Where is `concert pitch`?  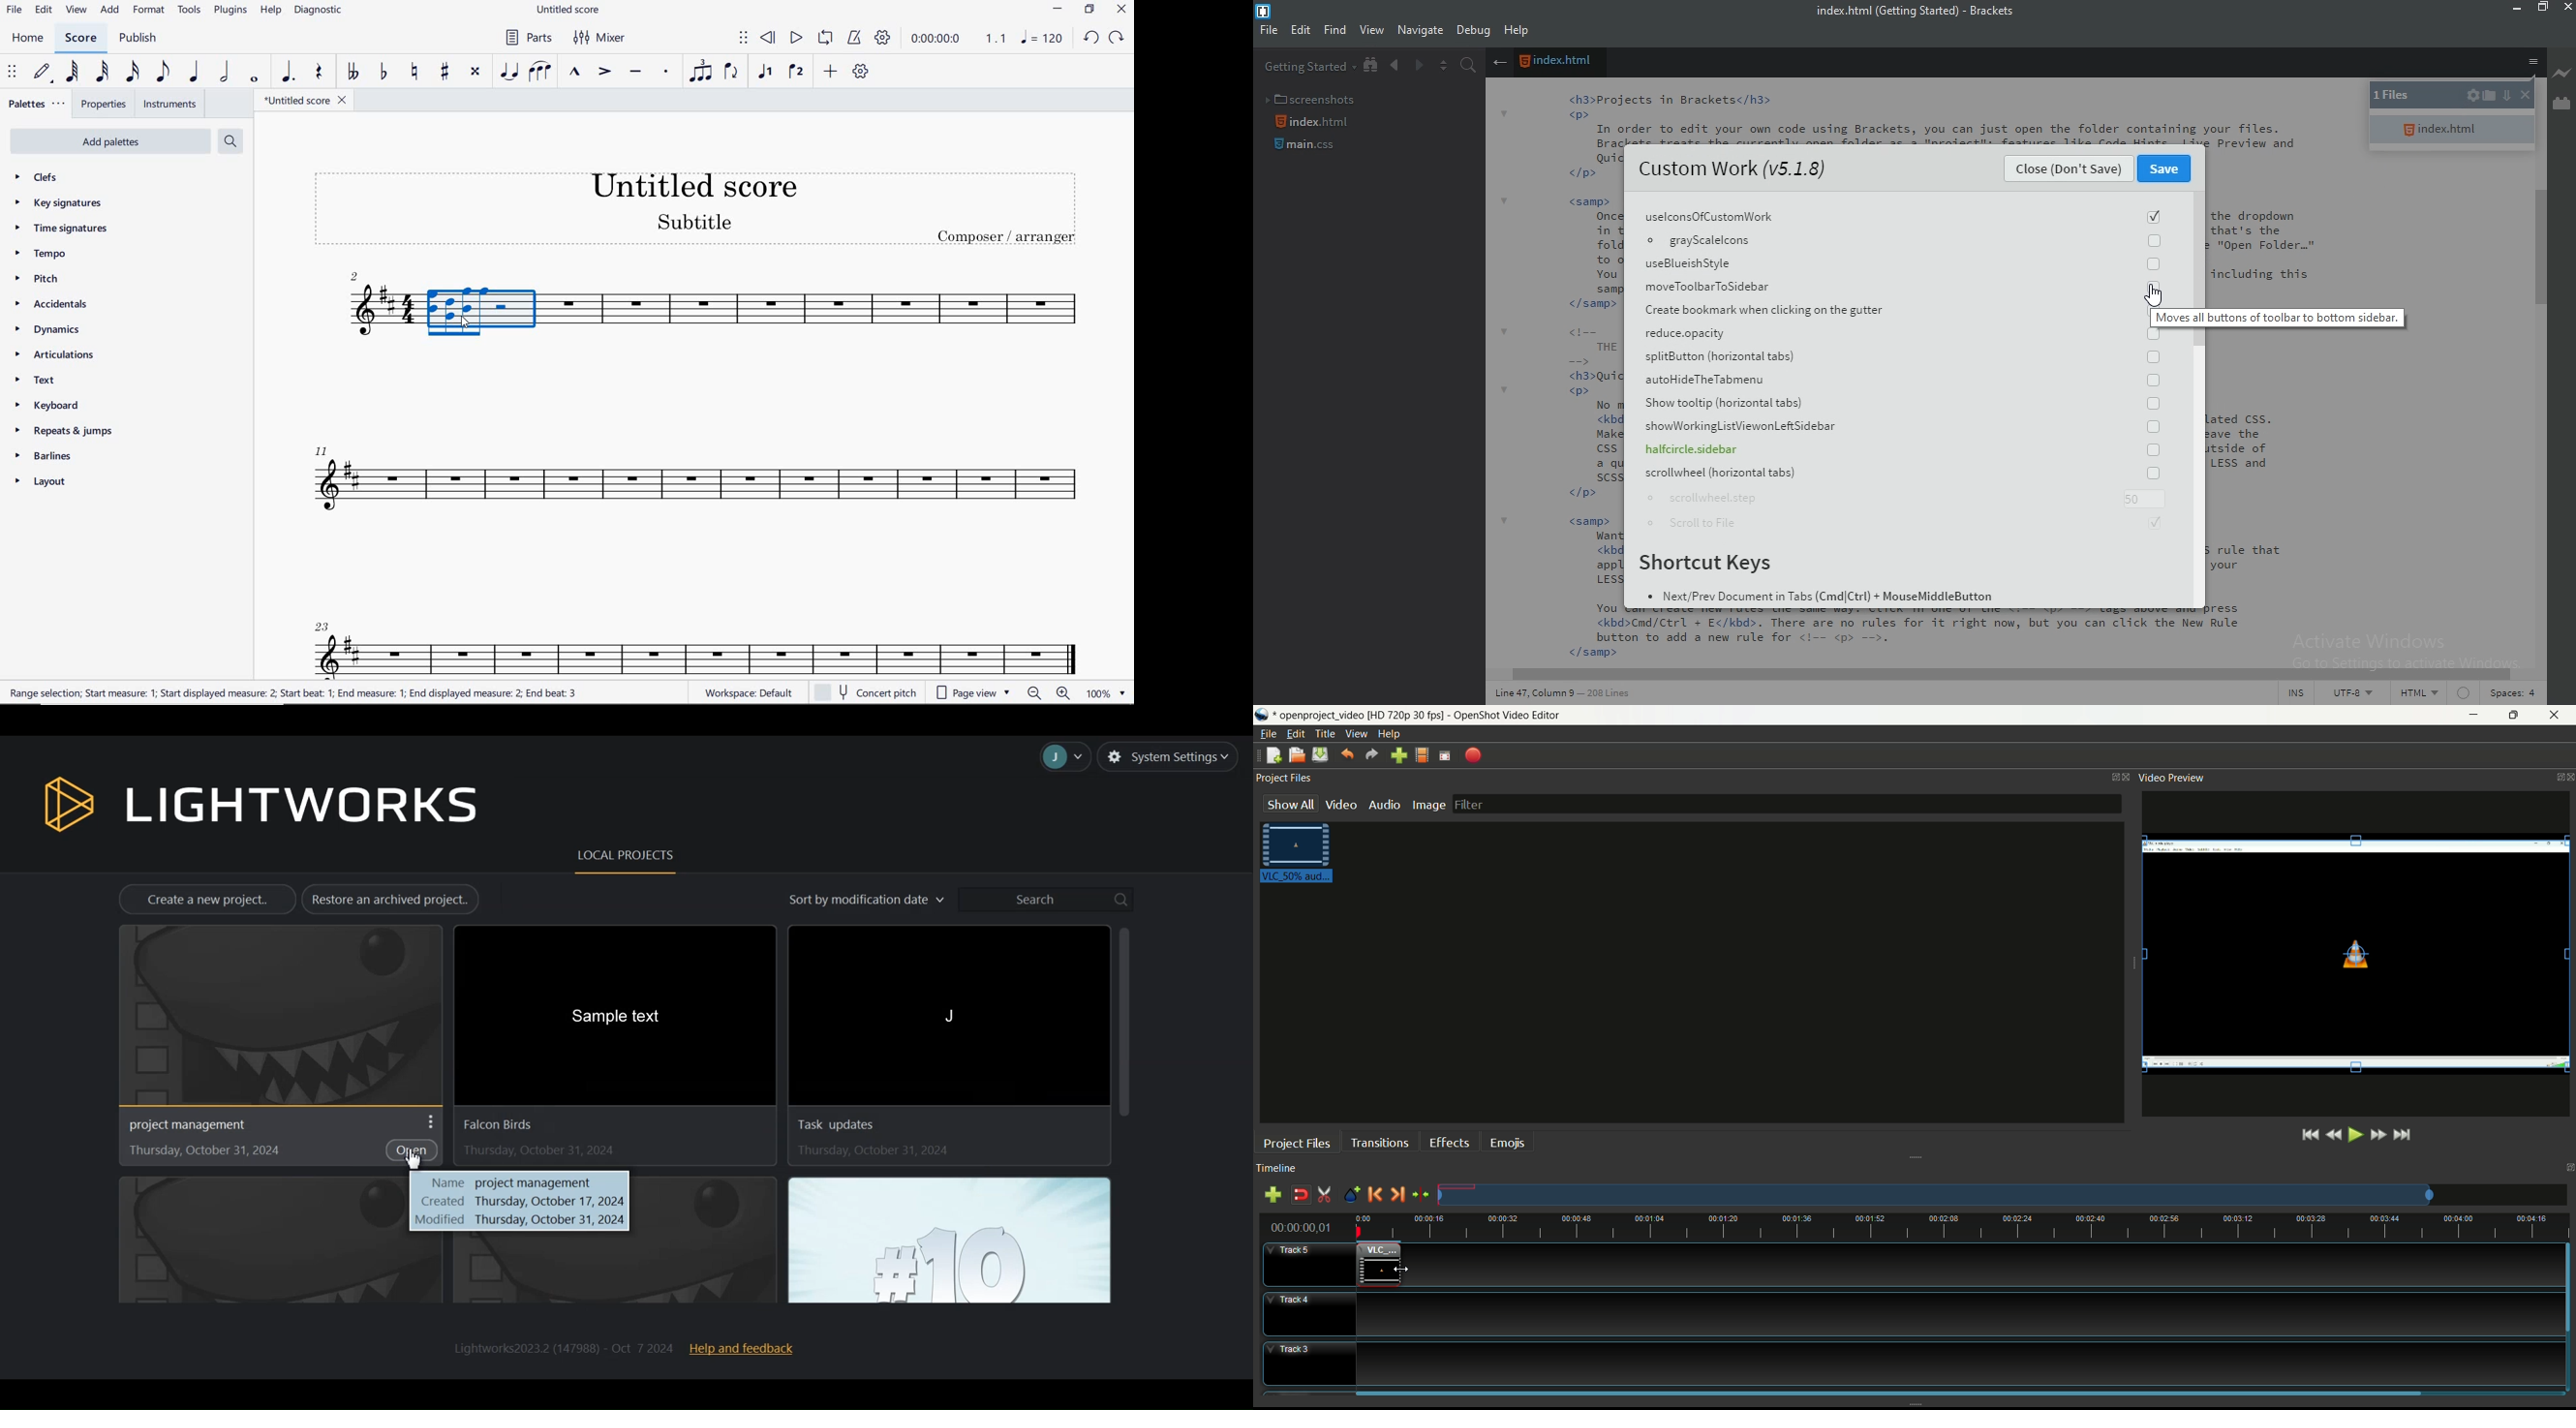
concert pitch is located at coordinates (868, 692).